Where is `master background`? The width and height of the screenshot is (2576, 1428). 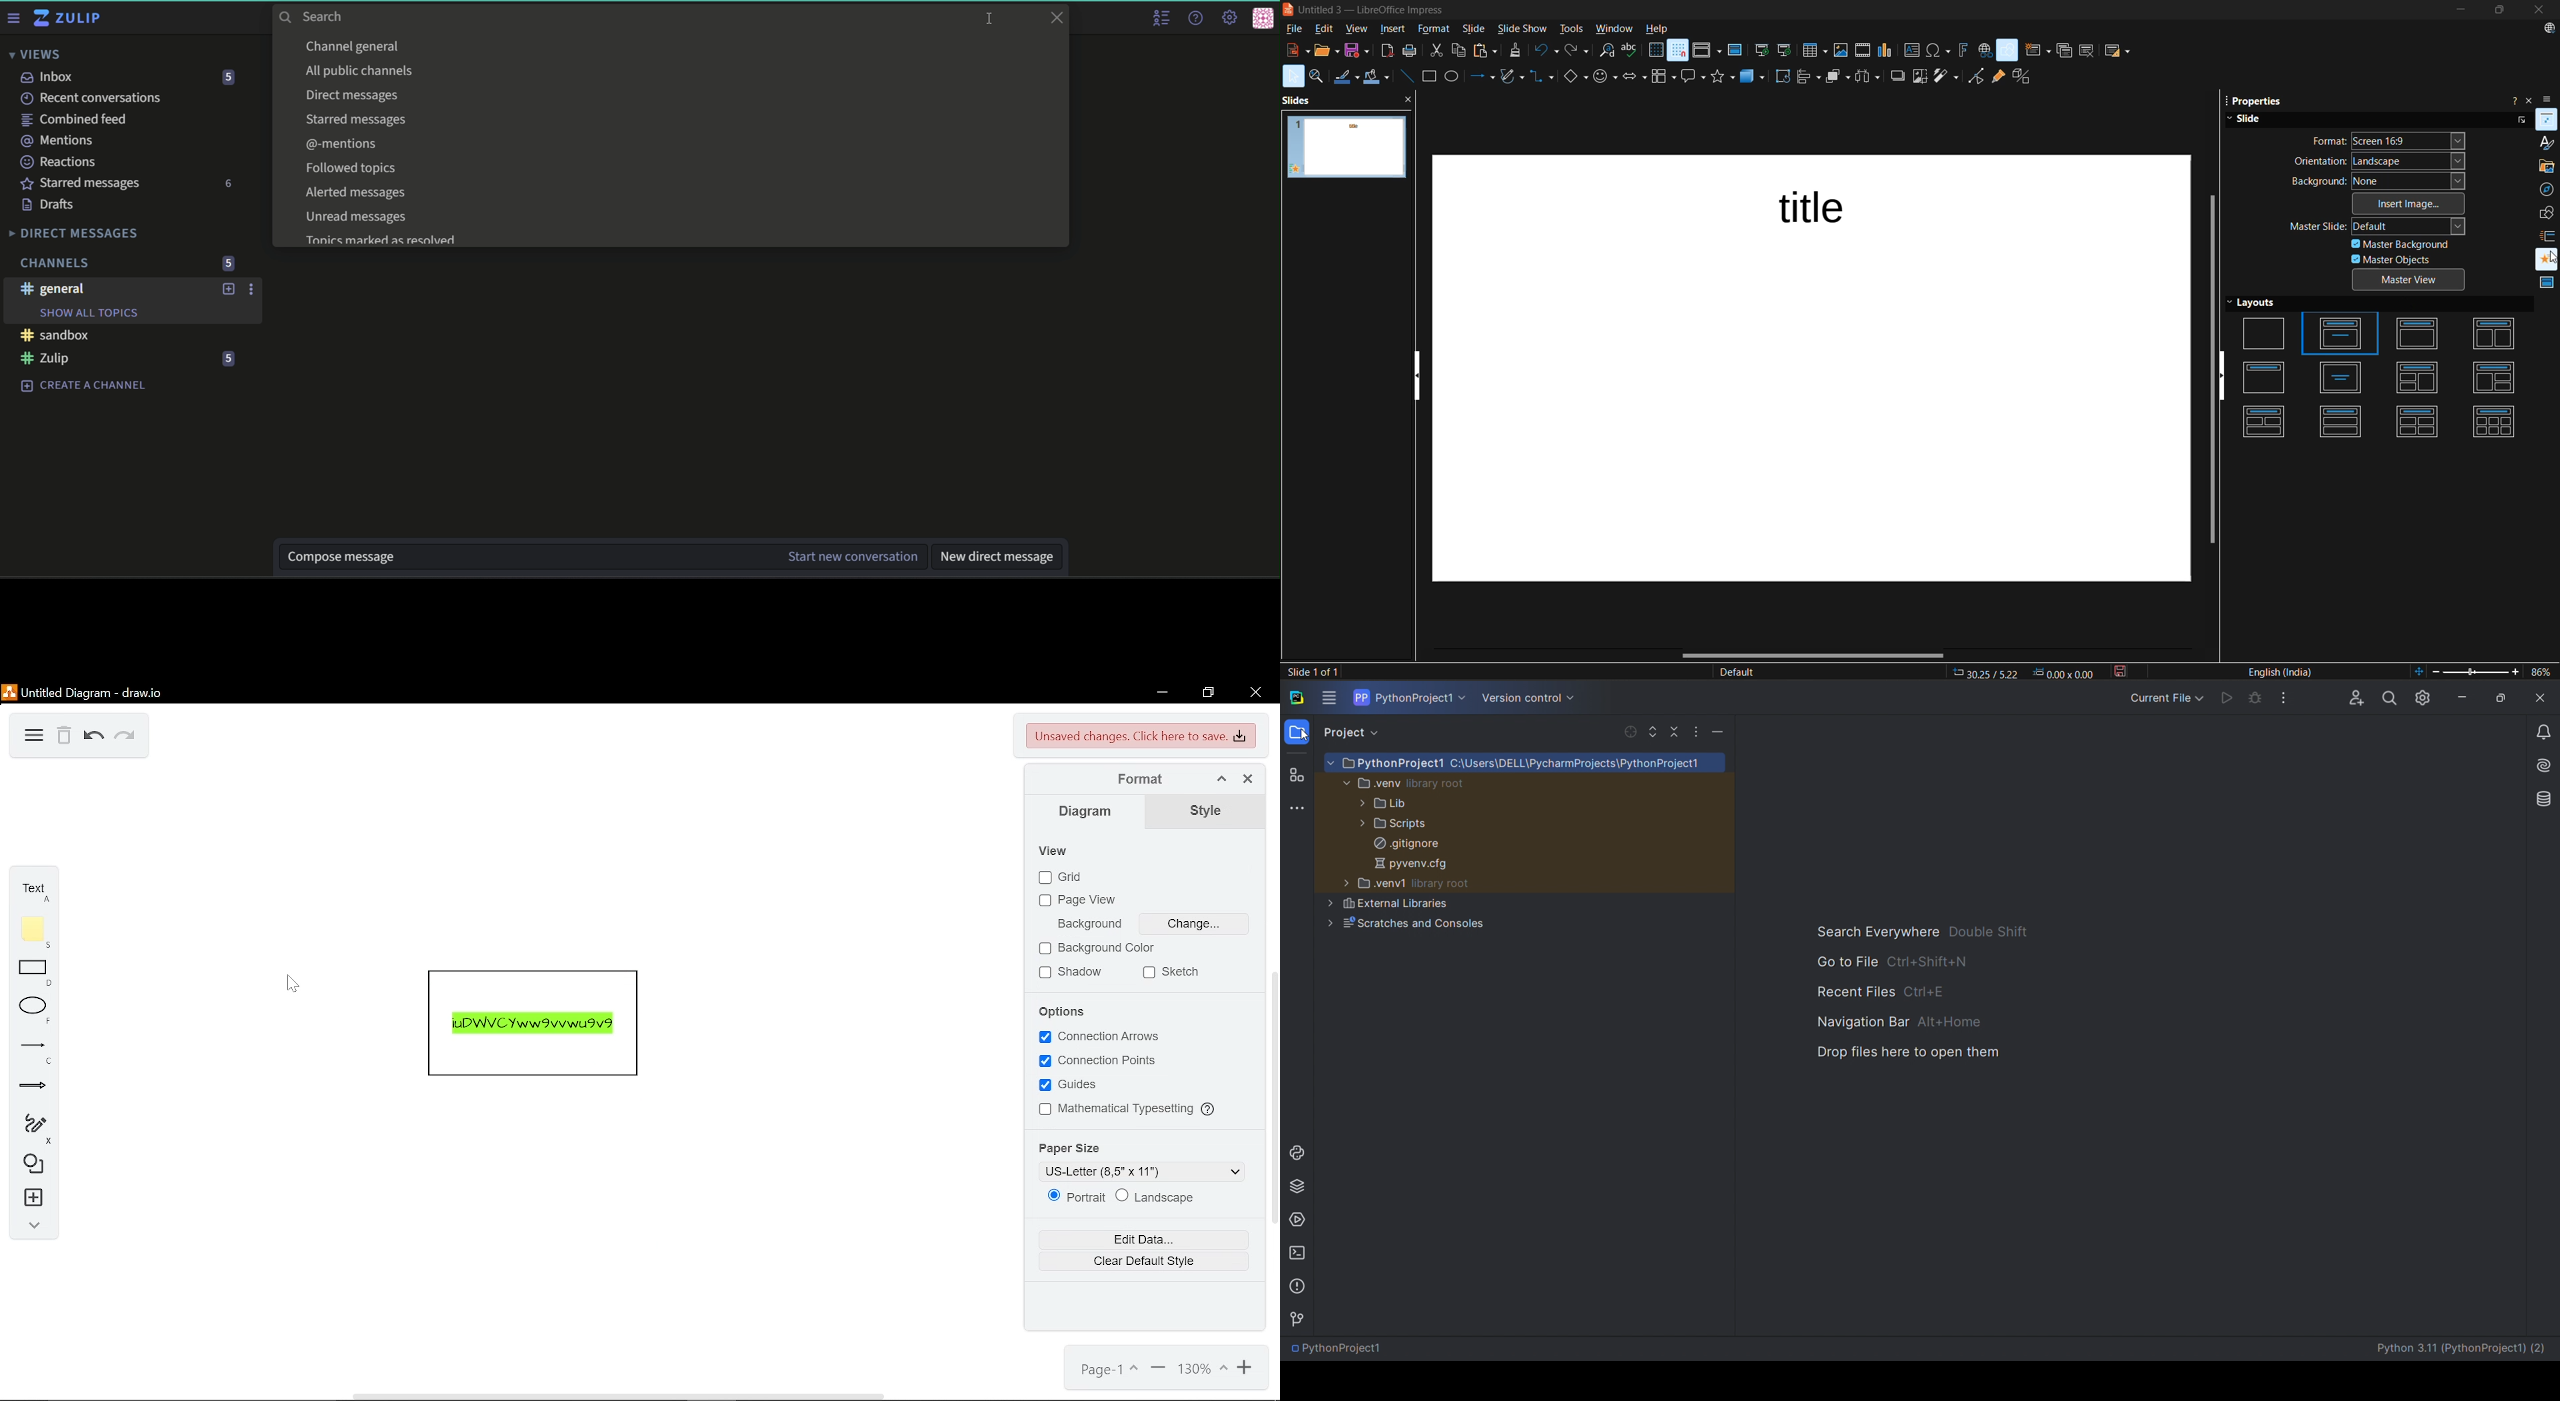
master background is located at coordinates (2402, 243).